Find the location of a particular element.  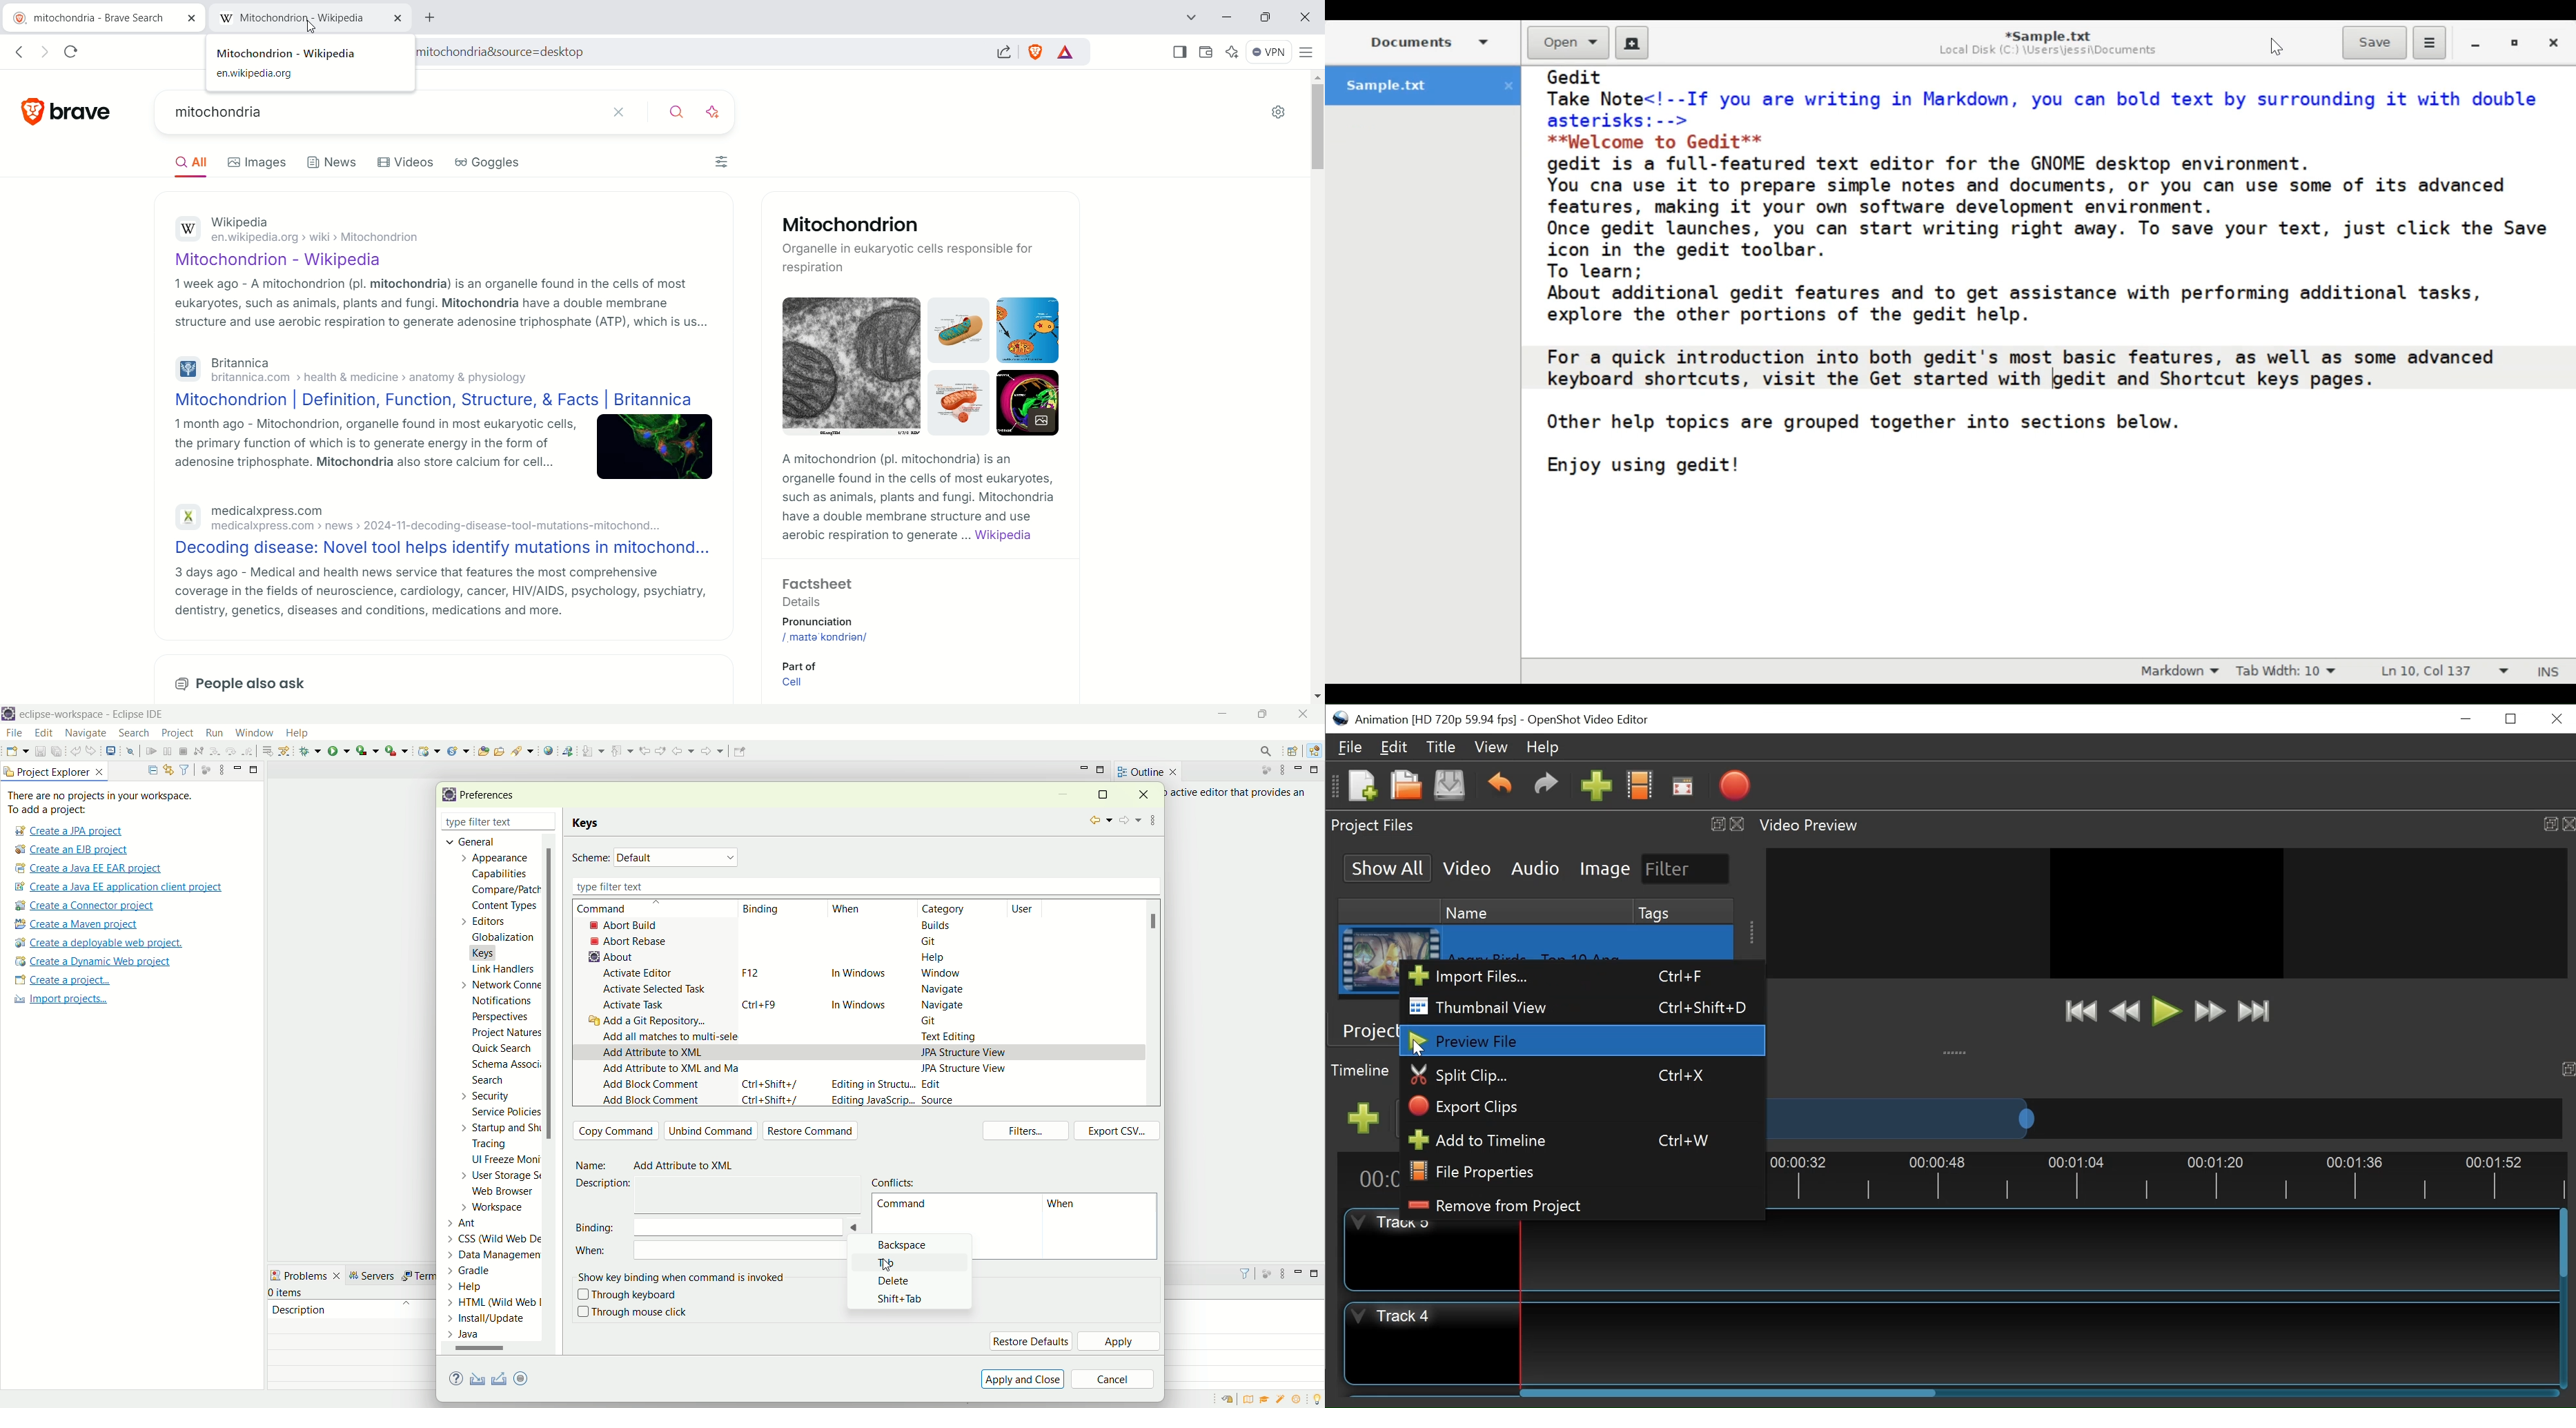

capabilities is located at coordinates (502, 874).